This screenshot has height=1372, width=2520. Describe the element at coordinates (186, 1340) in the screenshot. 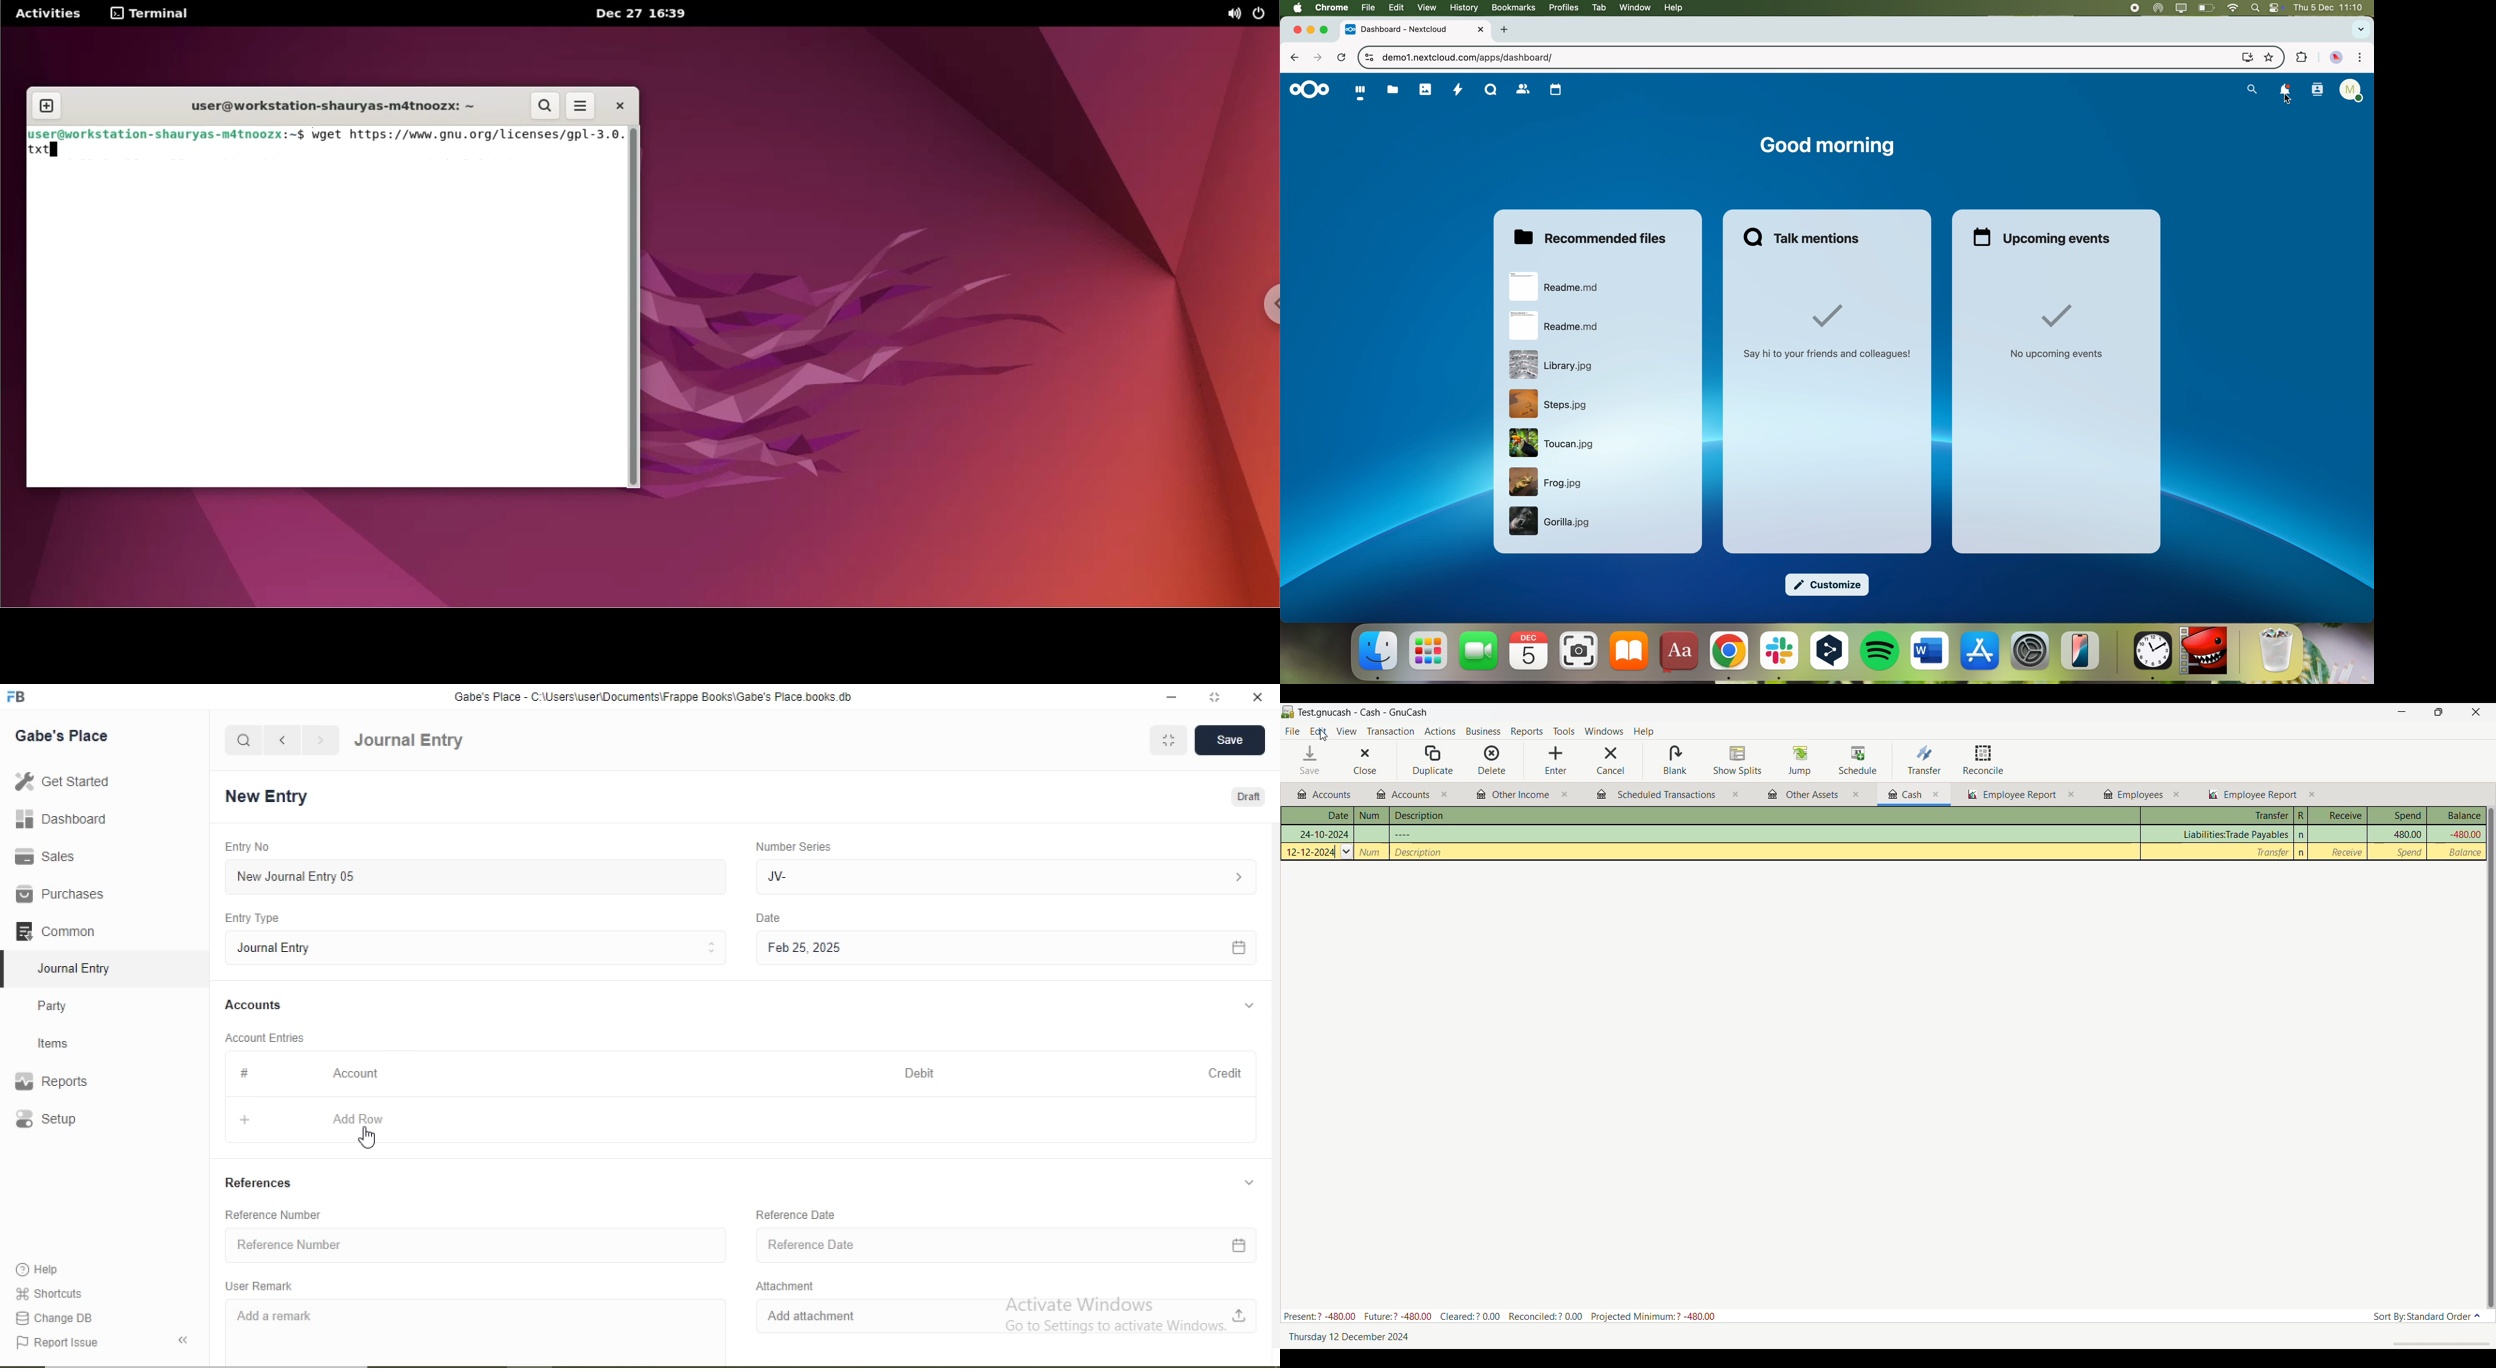

I see `collapse sidebar` at that location.